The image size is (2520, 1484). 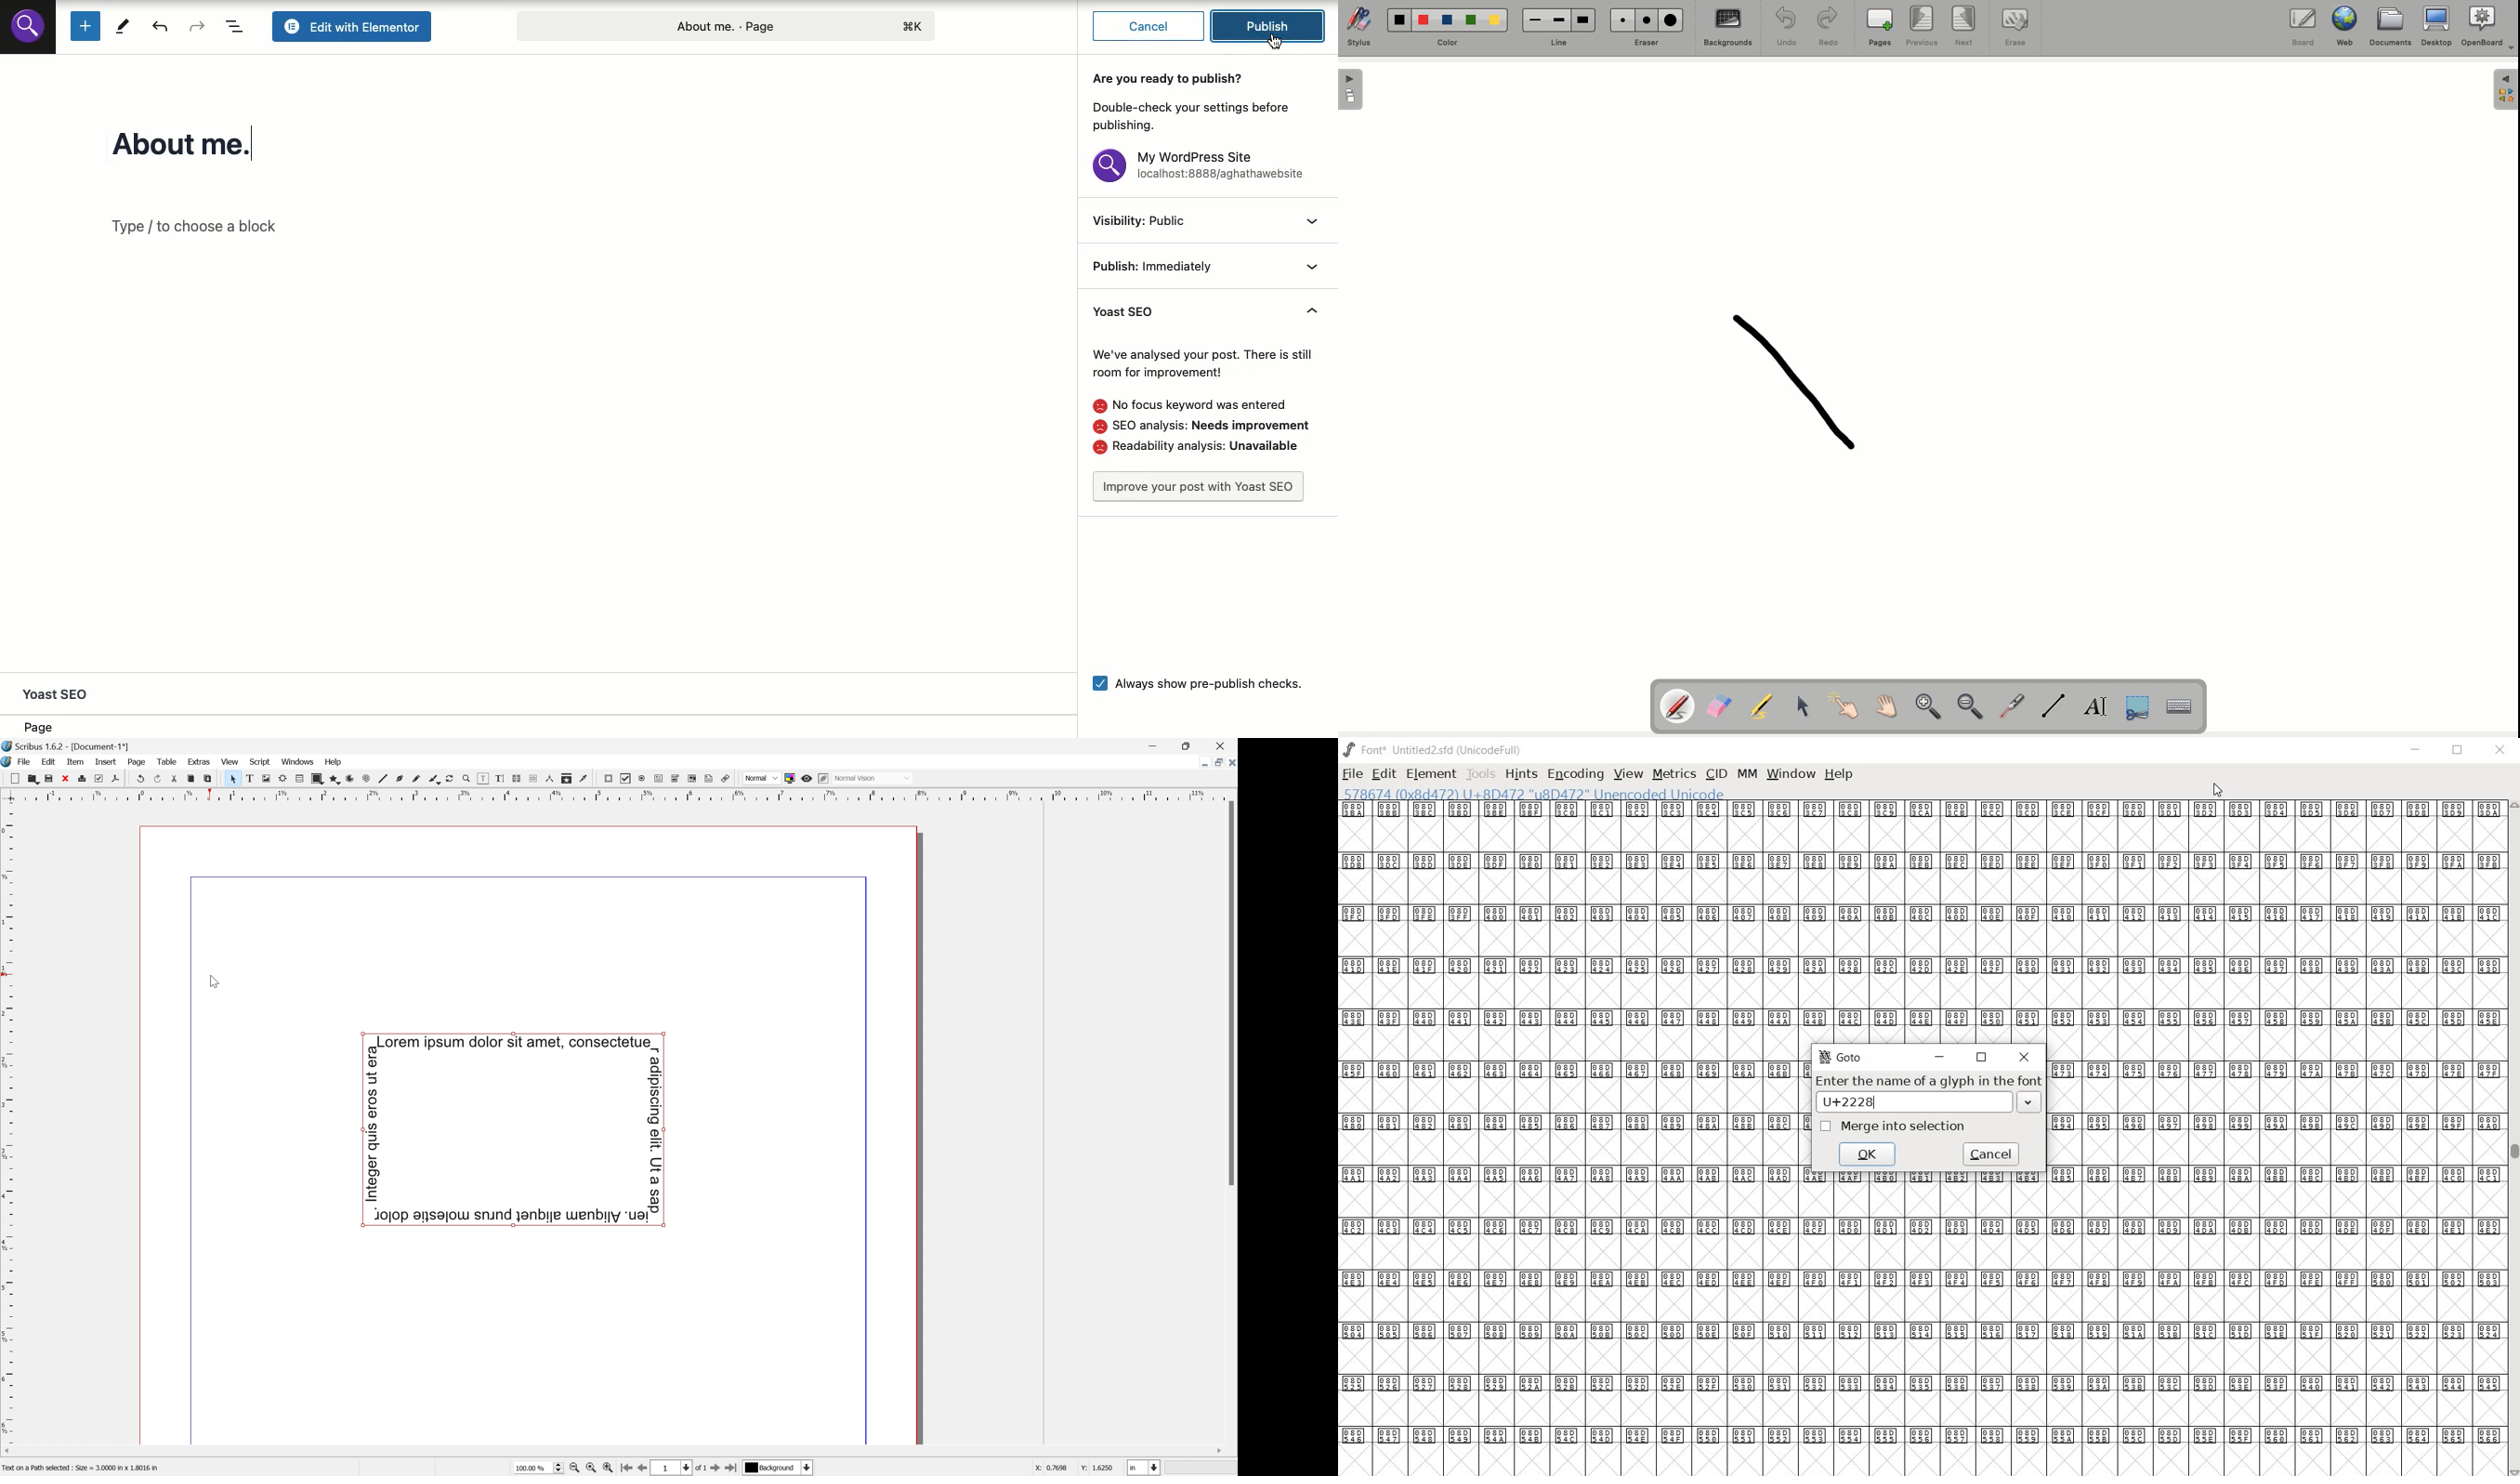 I want to click on Next, so click(x=1965, y=25).